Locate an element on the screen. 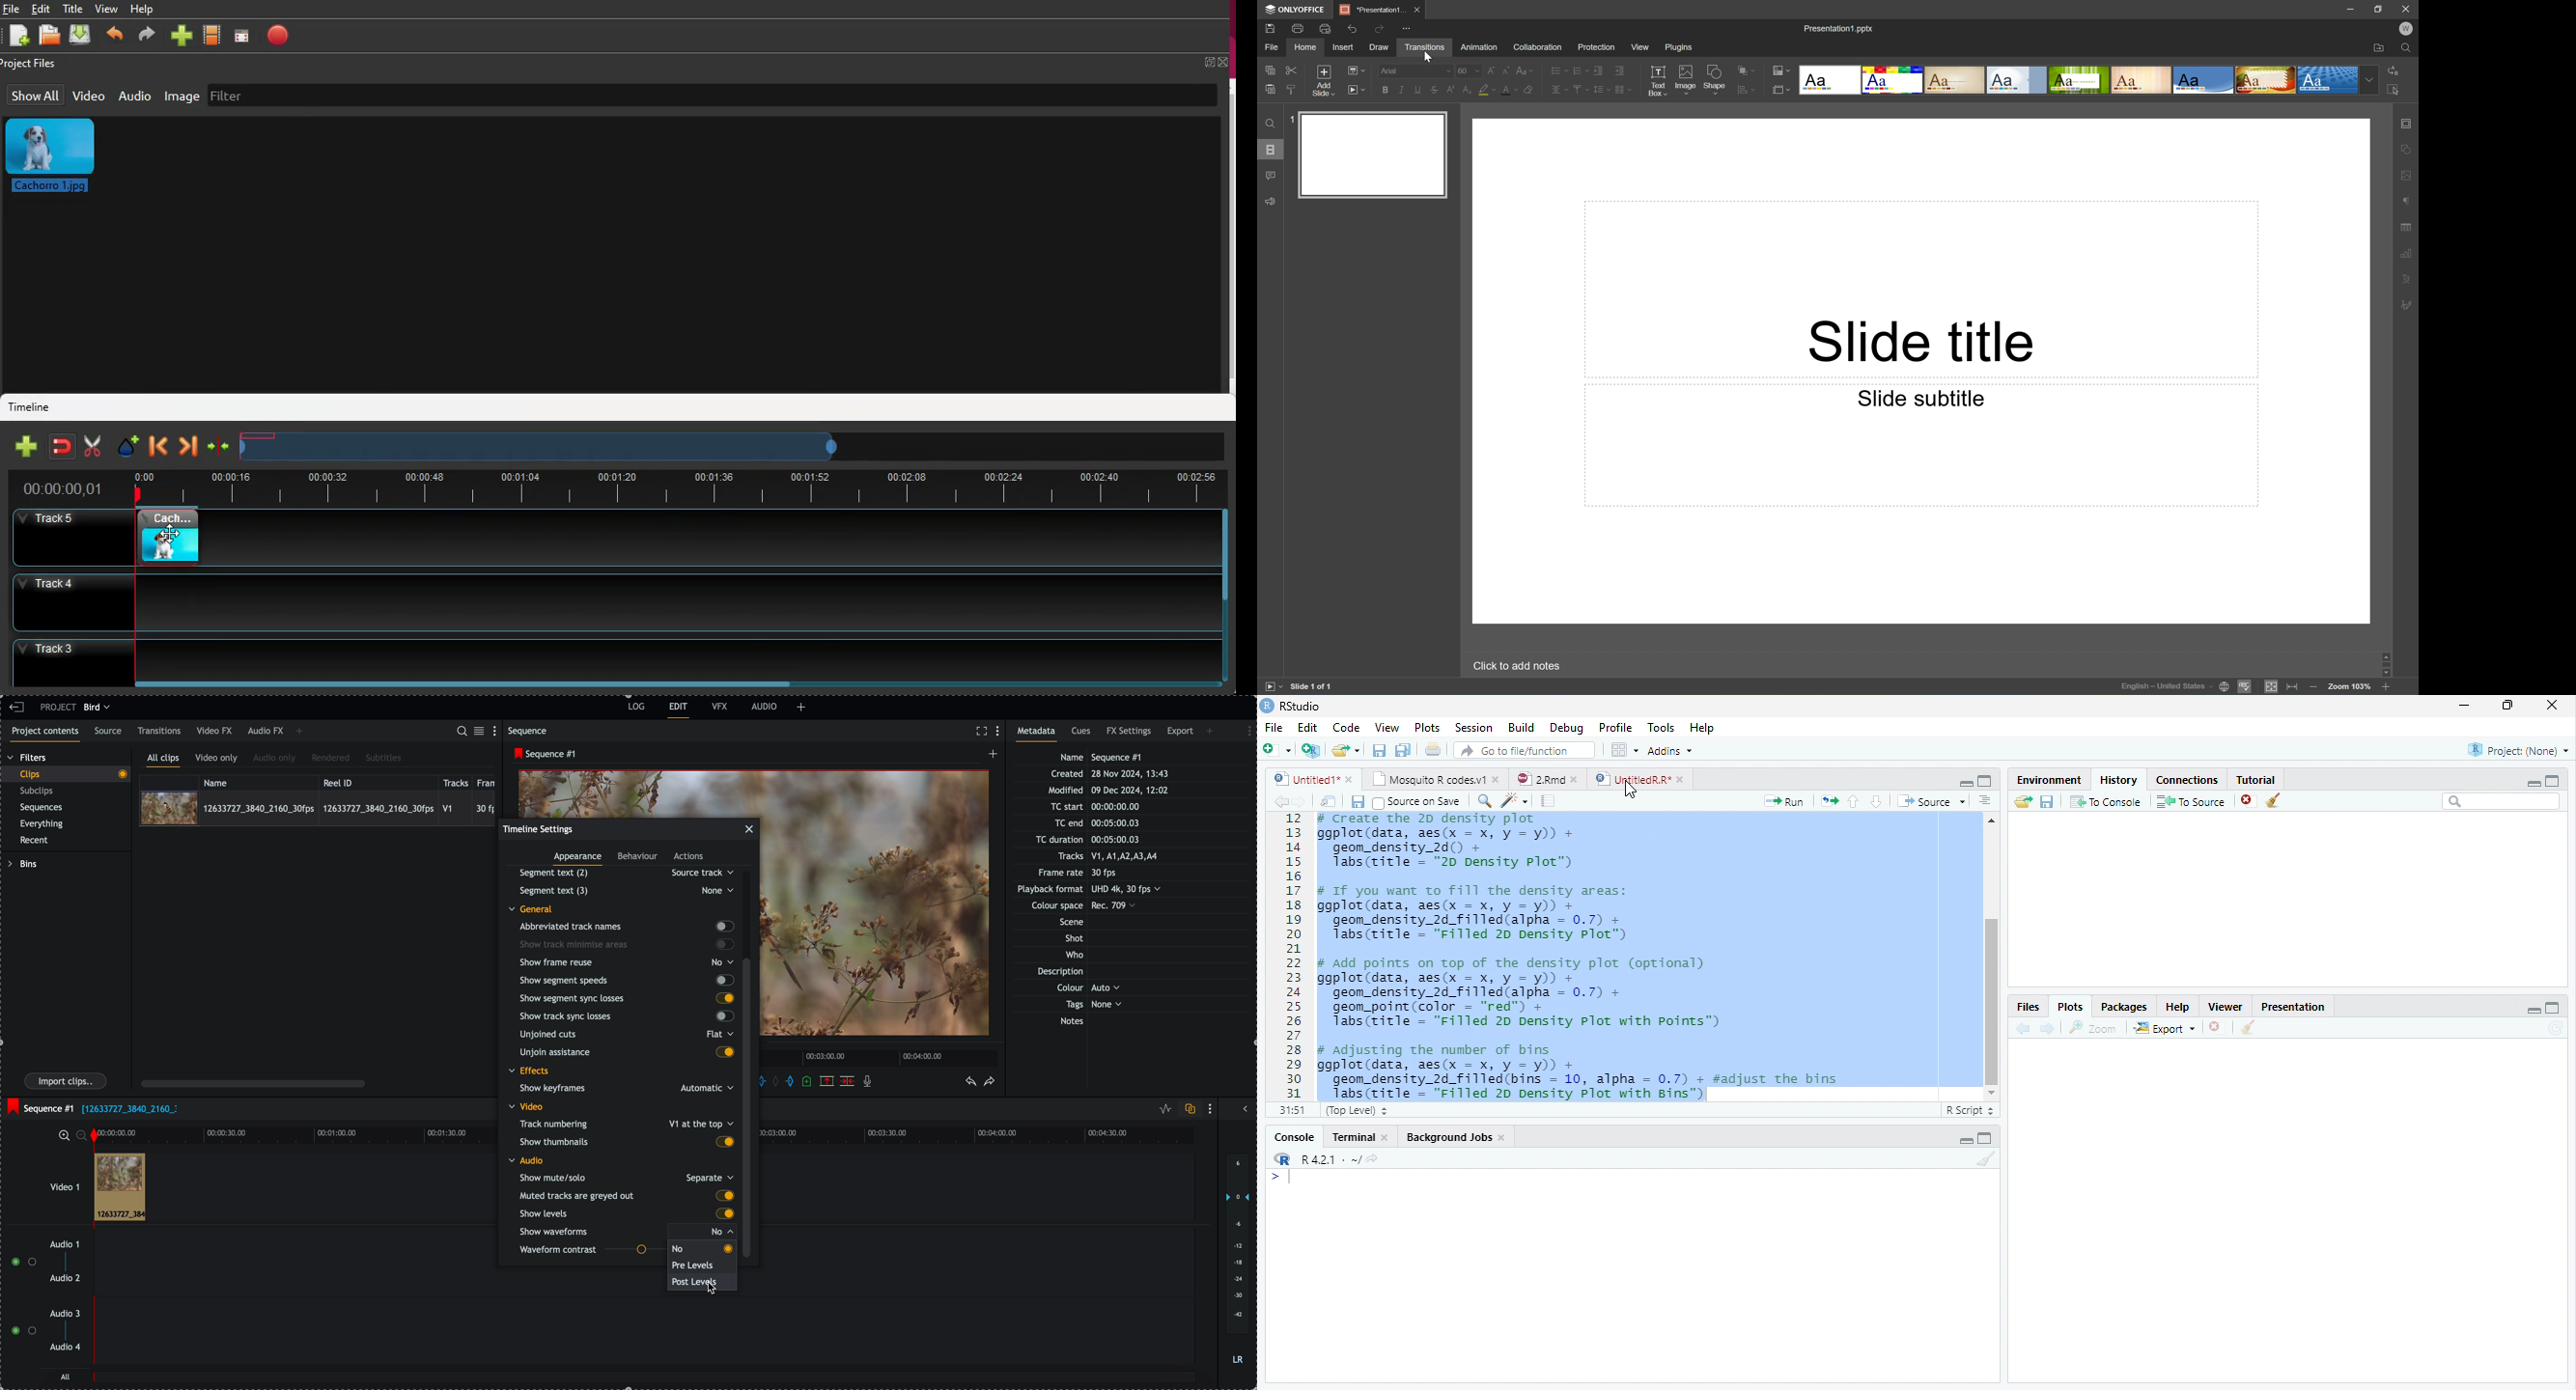 The height and width of the screenshot is (1400, 2576). Vertically align is located at coordinates (1579, 90).